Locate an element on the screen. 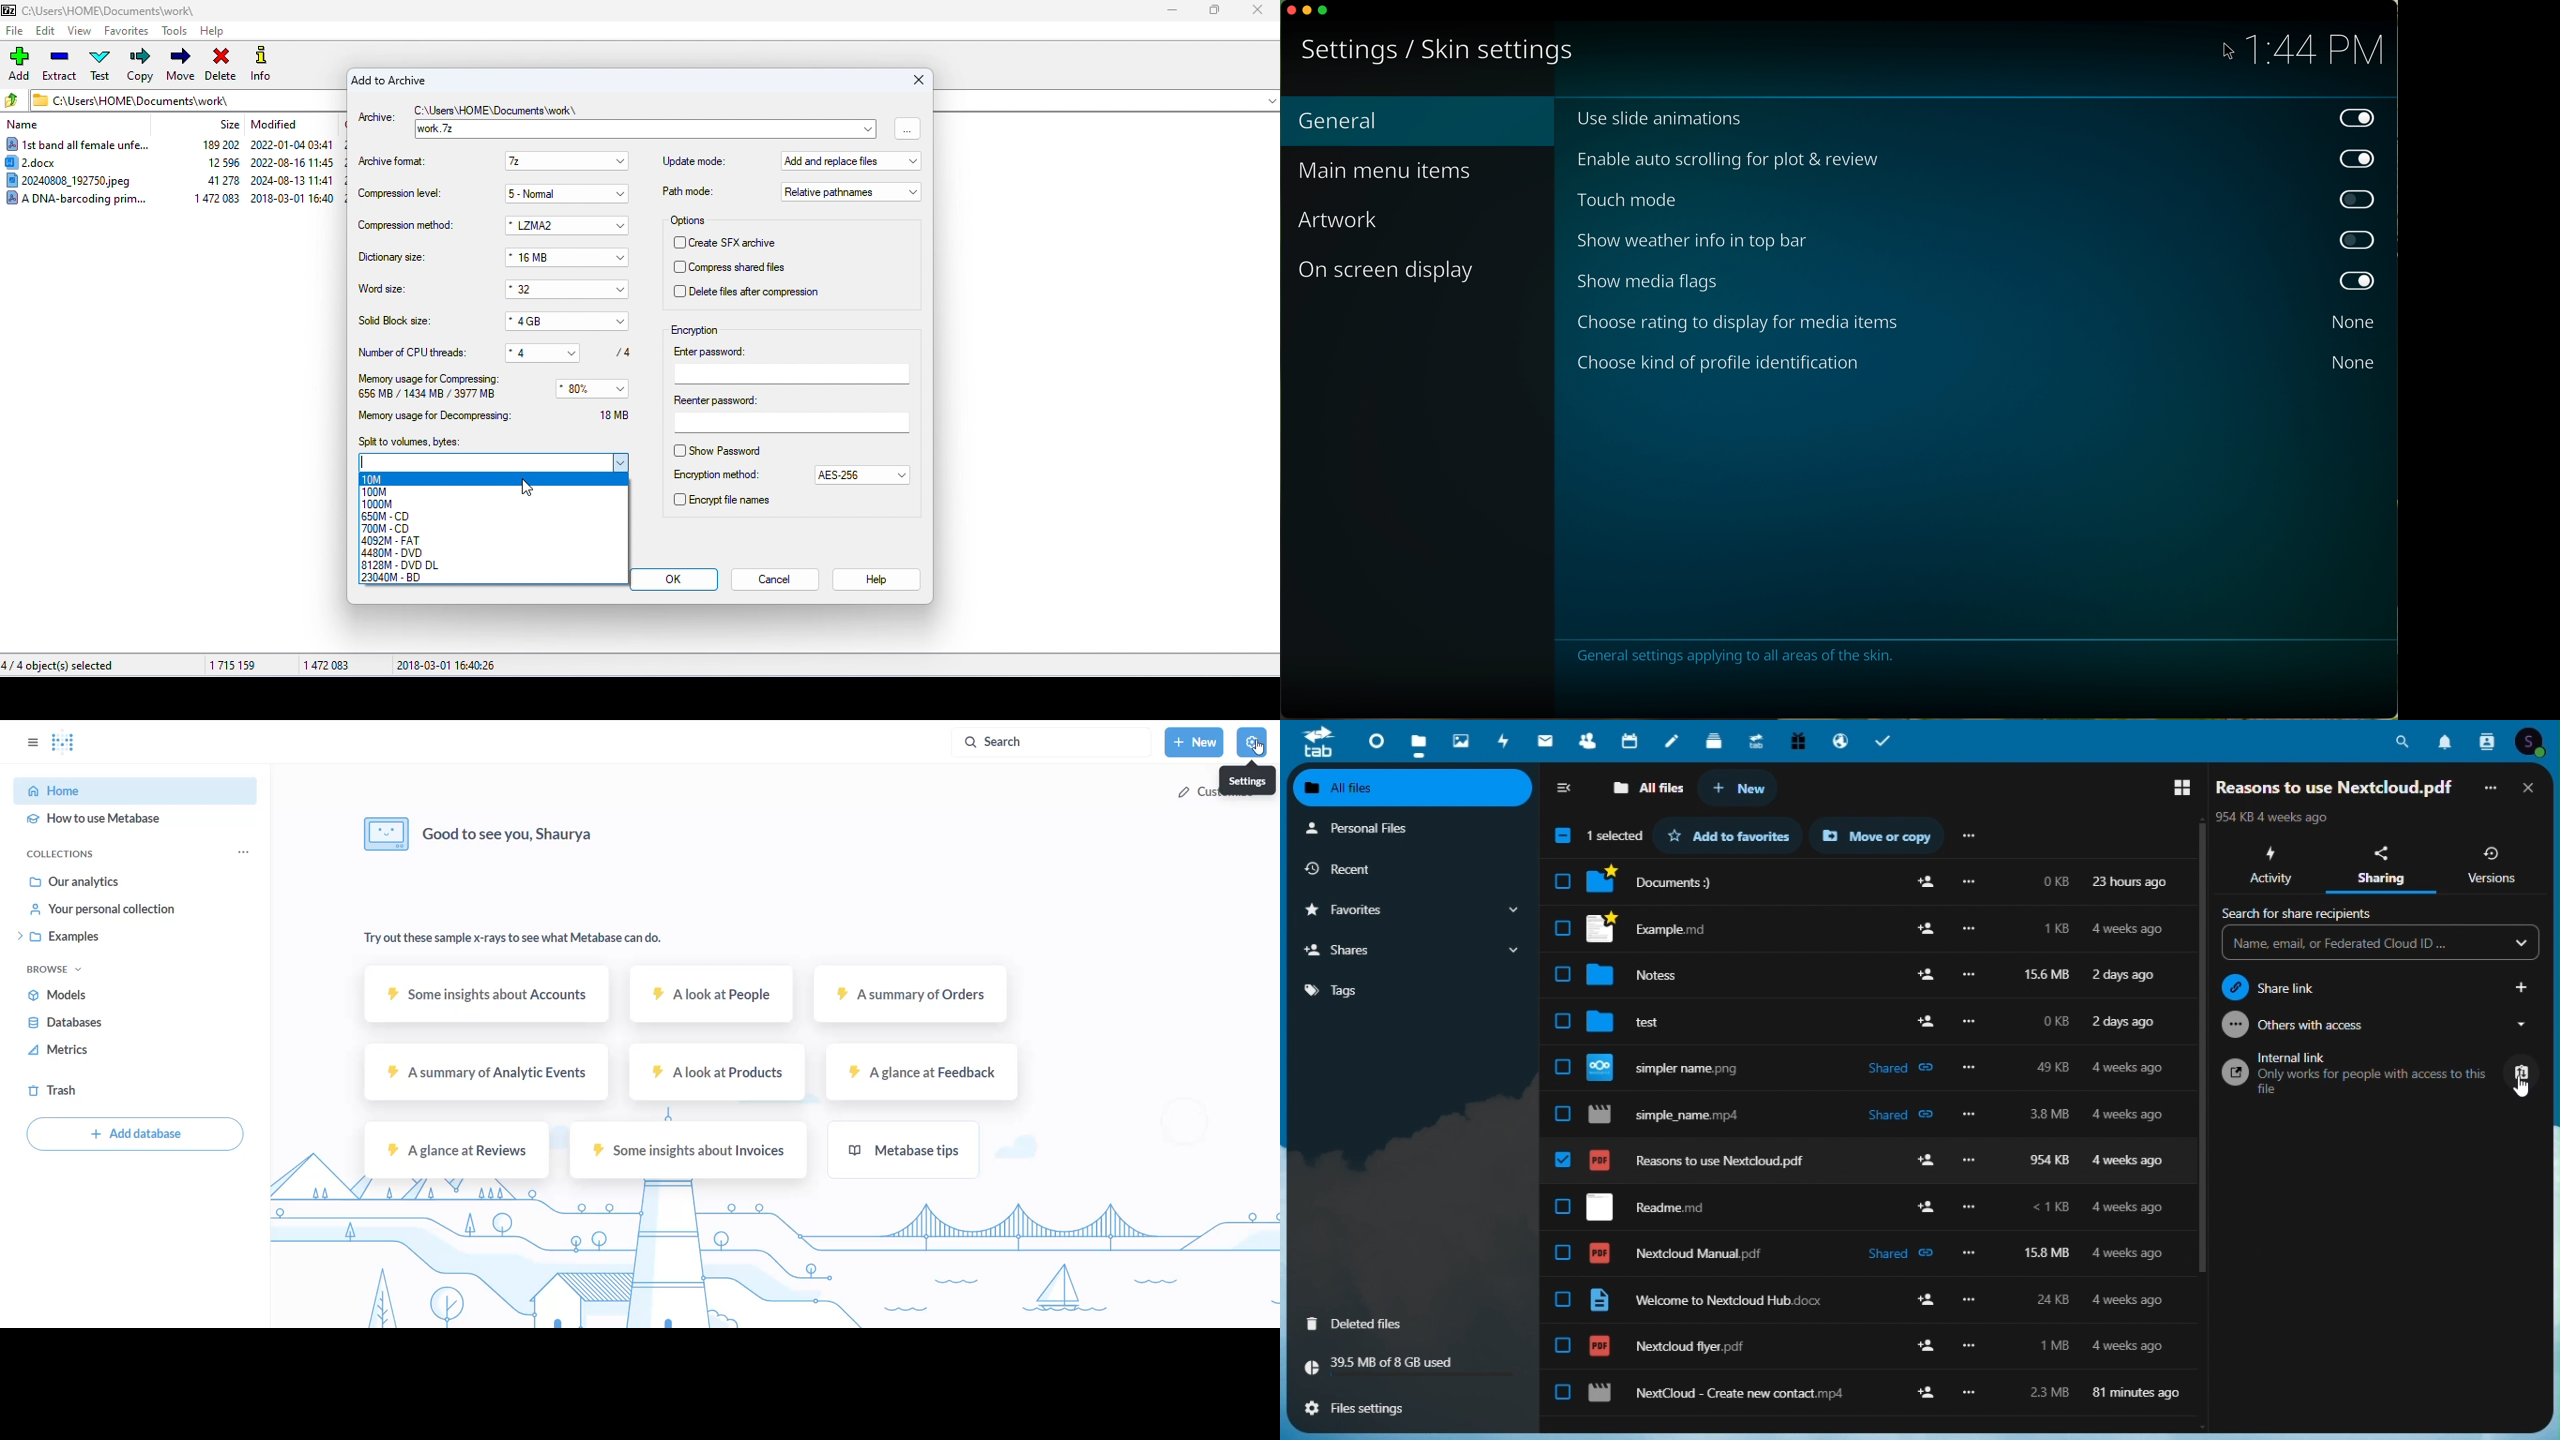 The image size is (2576, 1456). Free trial is located at coordinates (1798, 742).